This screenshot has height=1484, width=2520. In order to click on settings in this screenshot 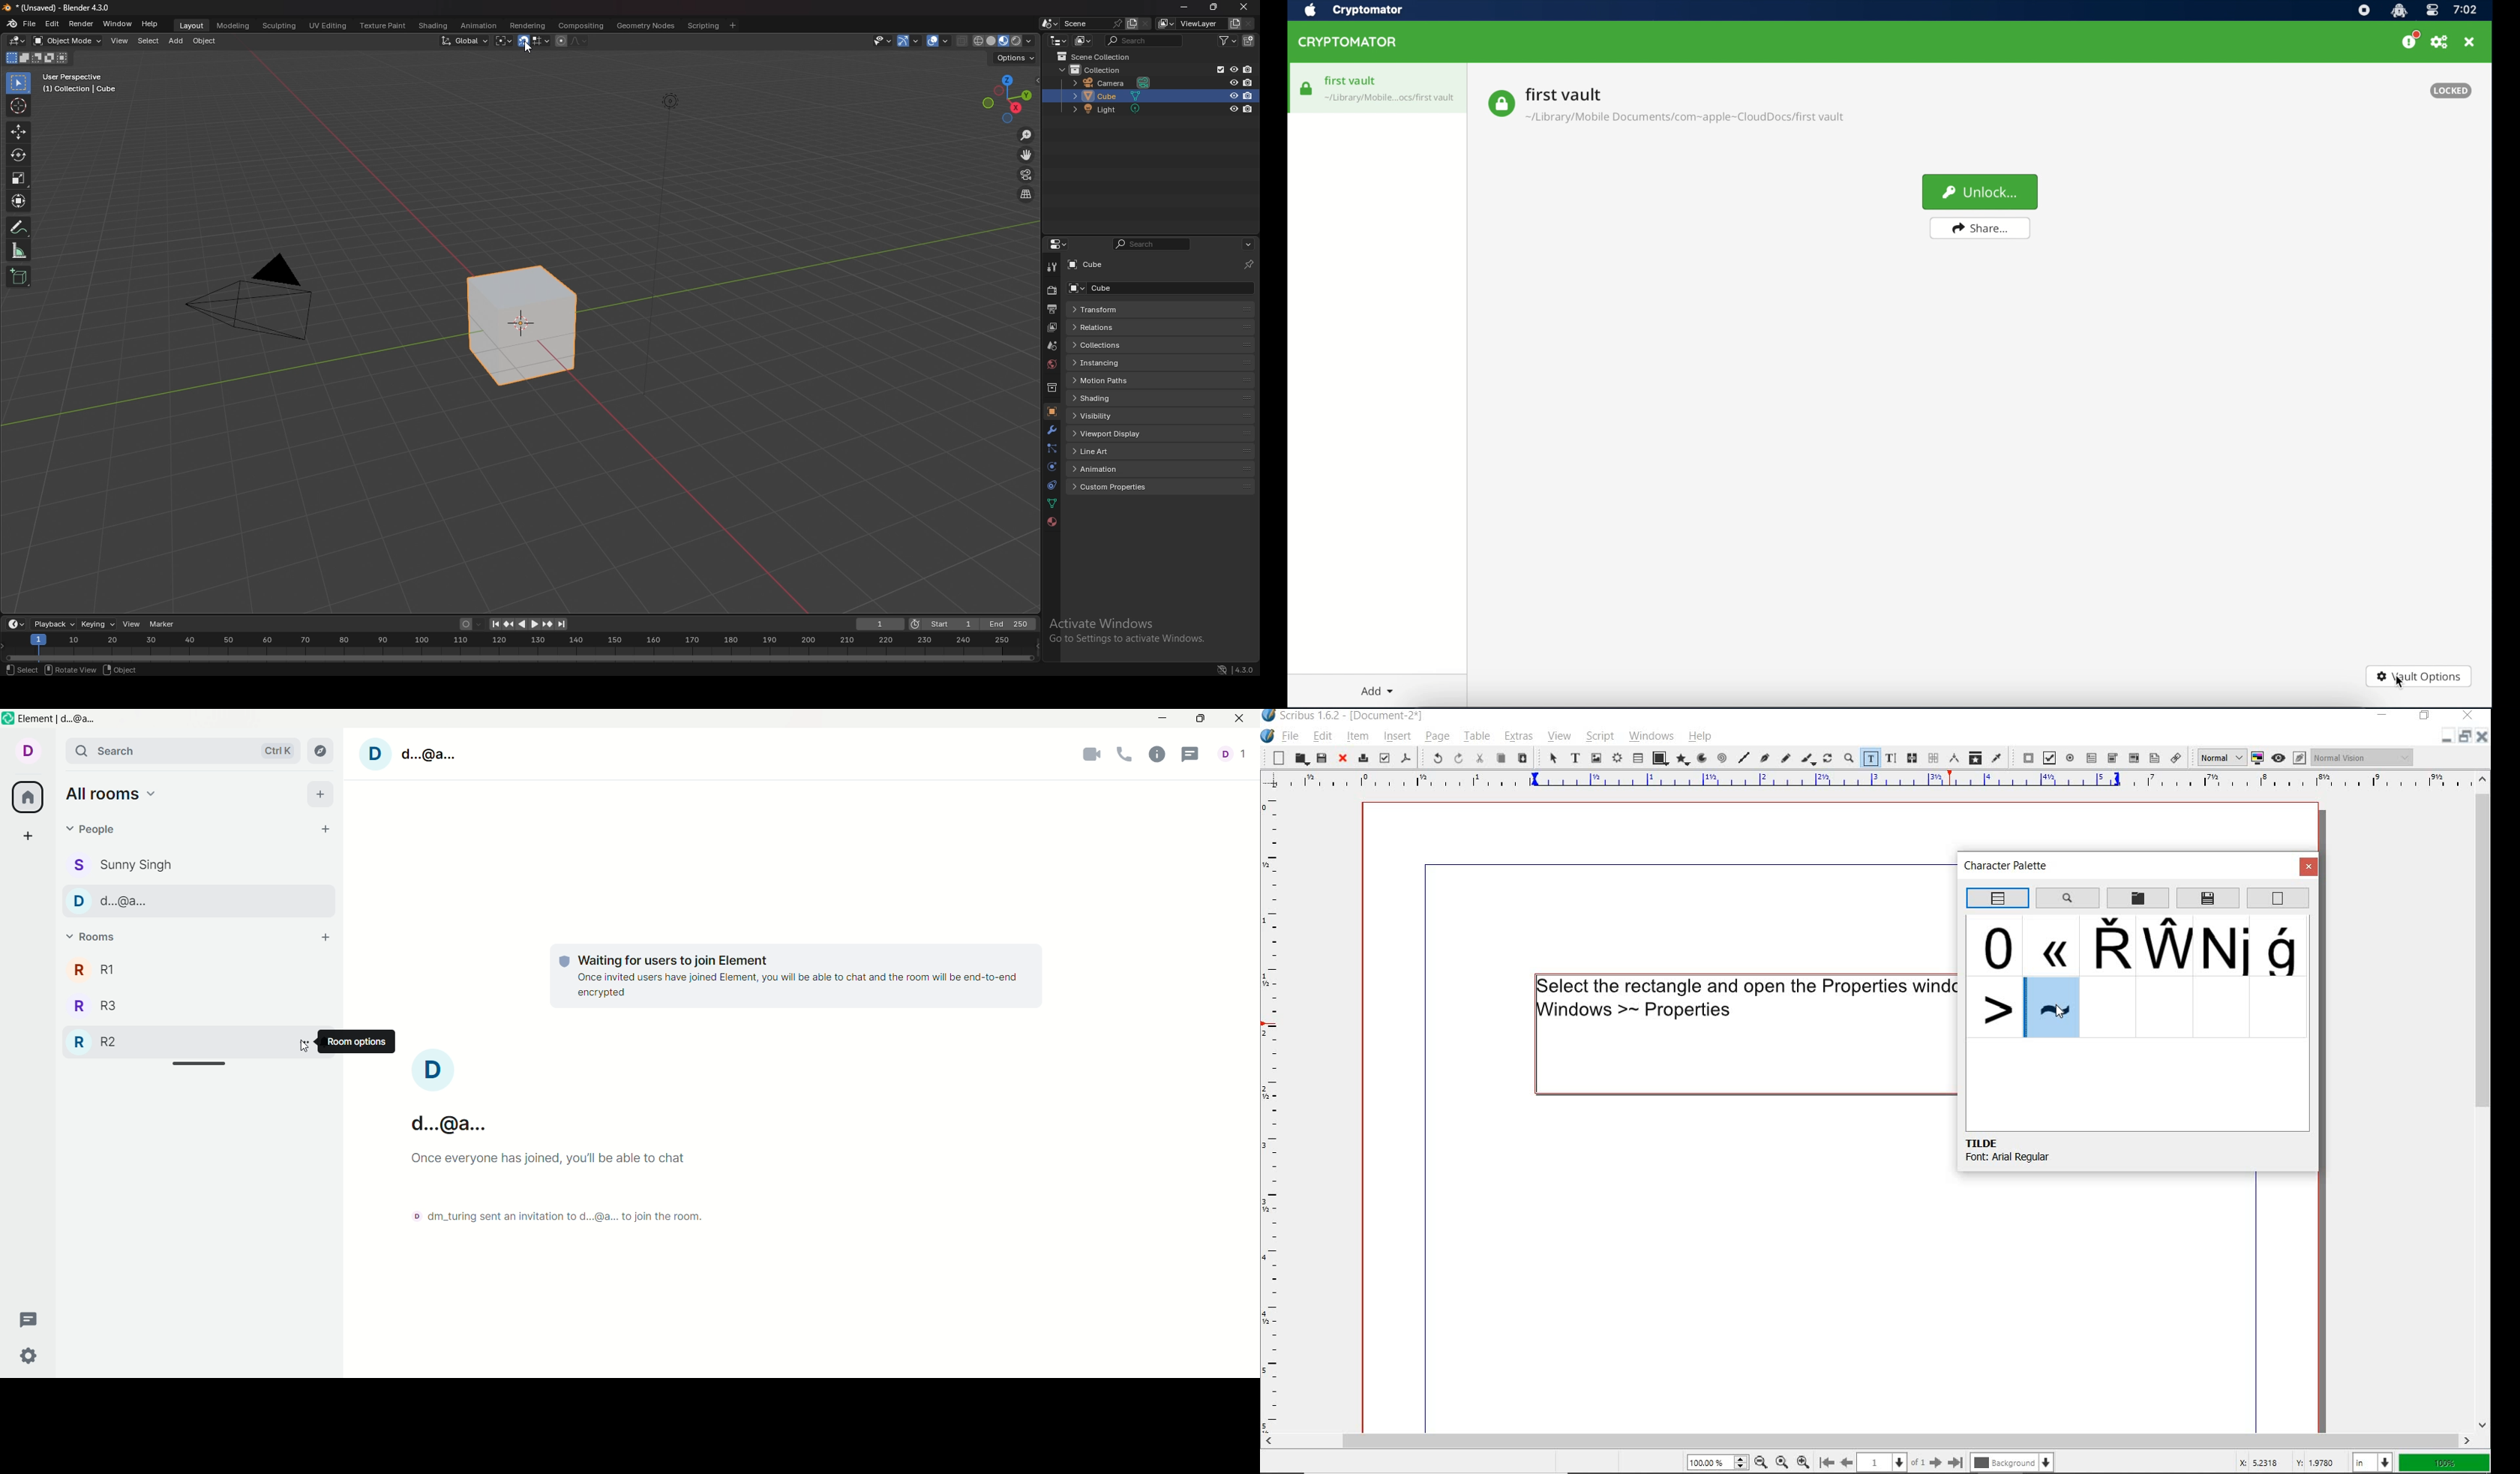, I will do `click(28, 1358)`.